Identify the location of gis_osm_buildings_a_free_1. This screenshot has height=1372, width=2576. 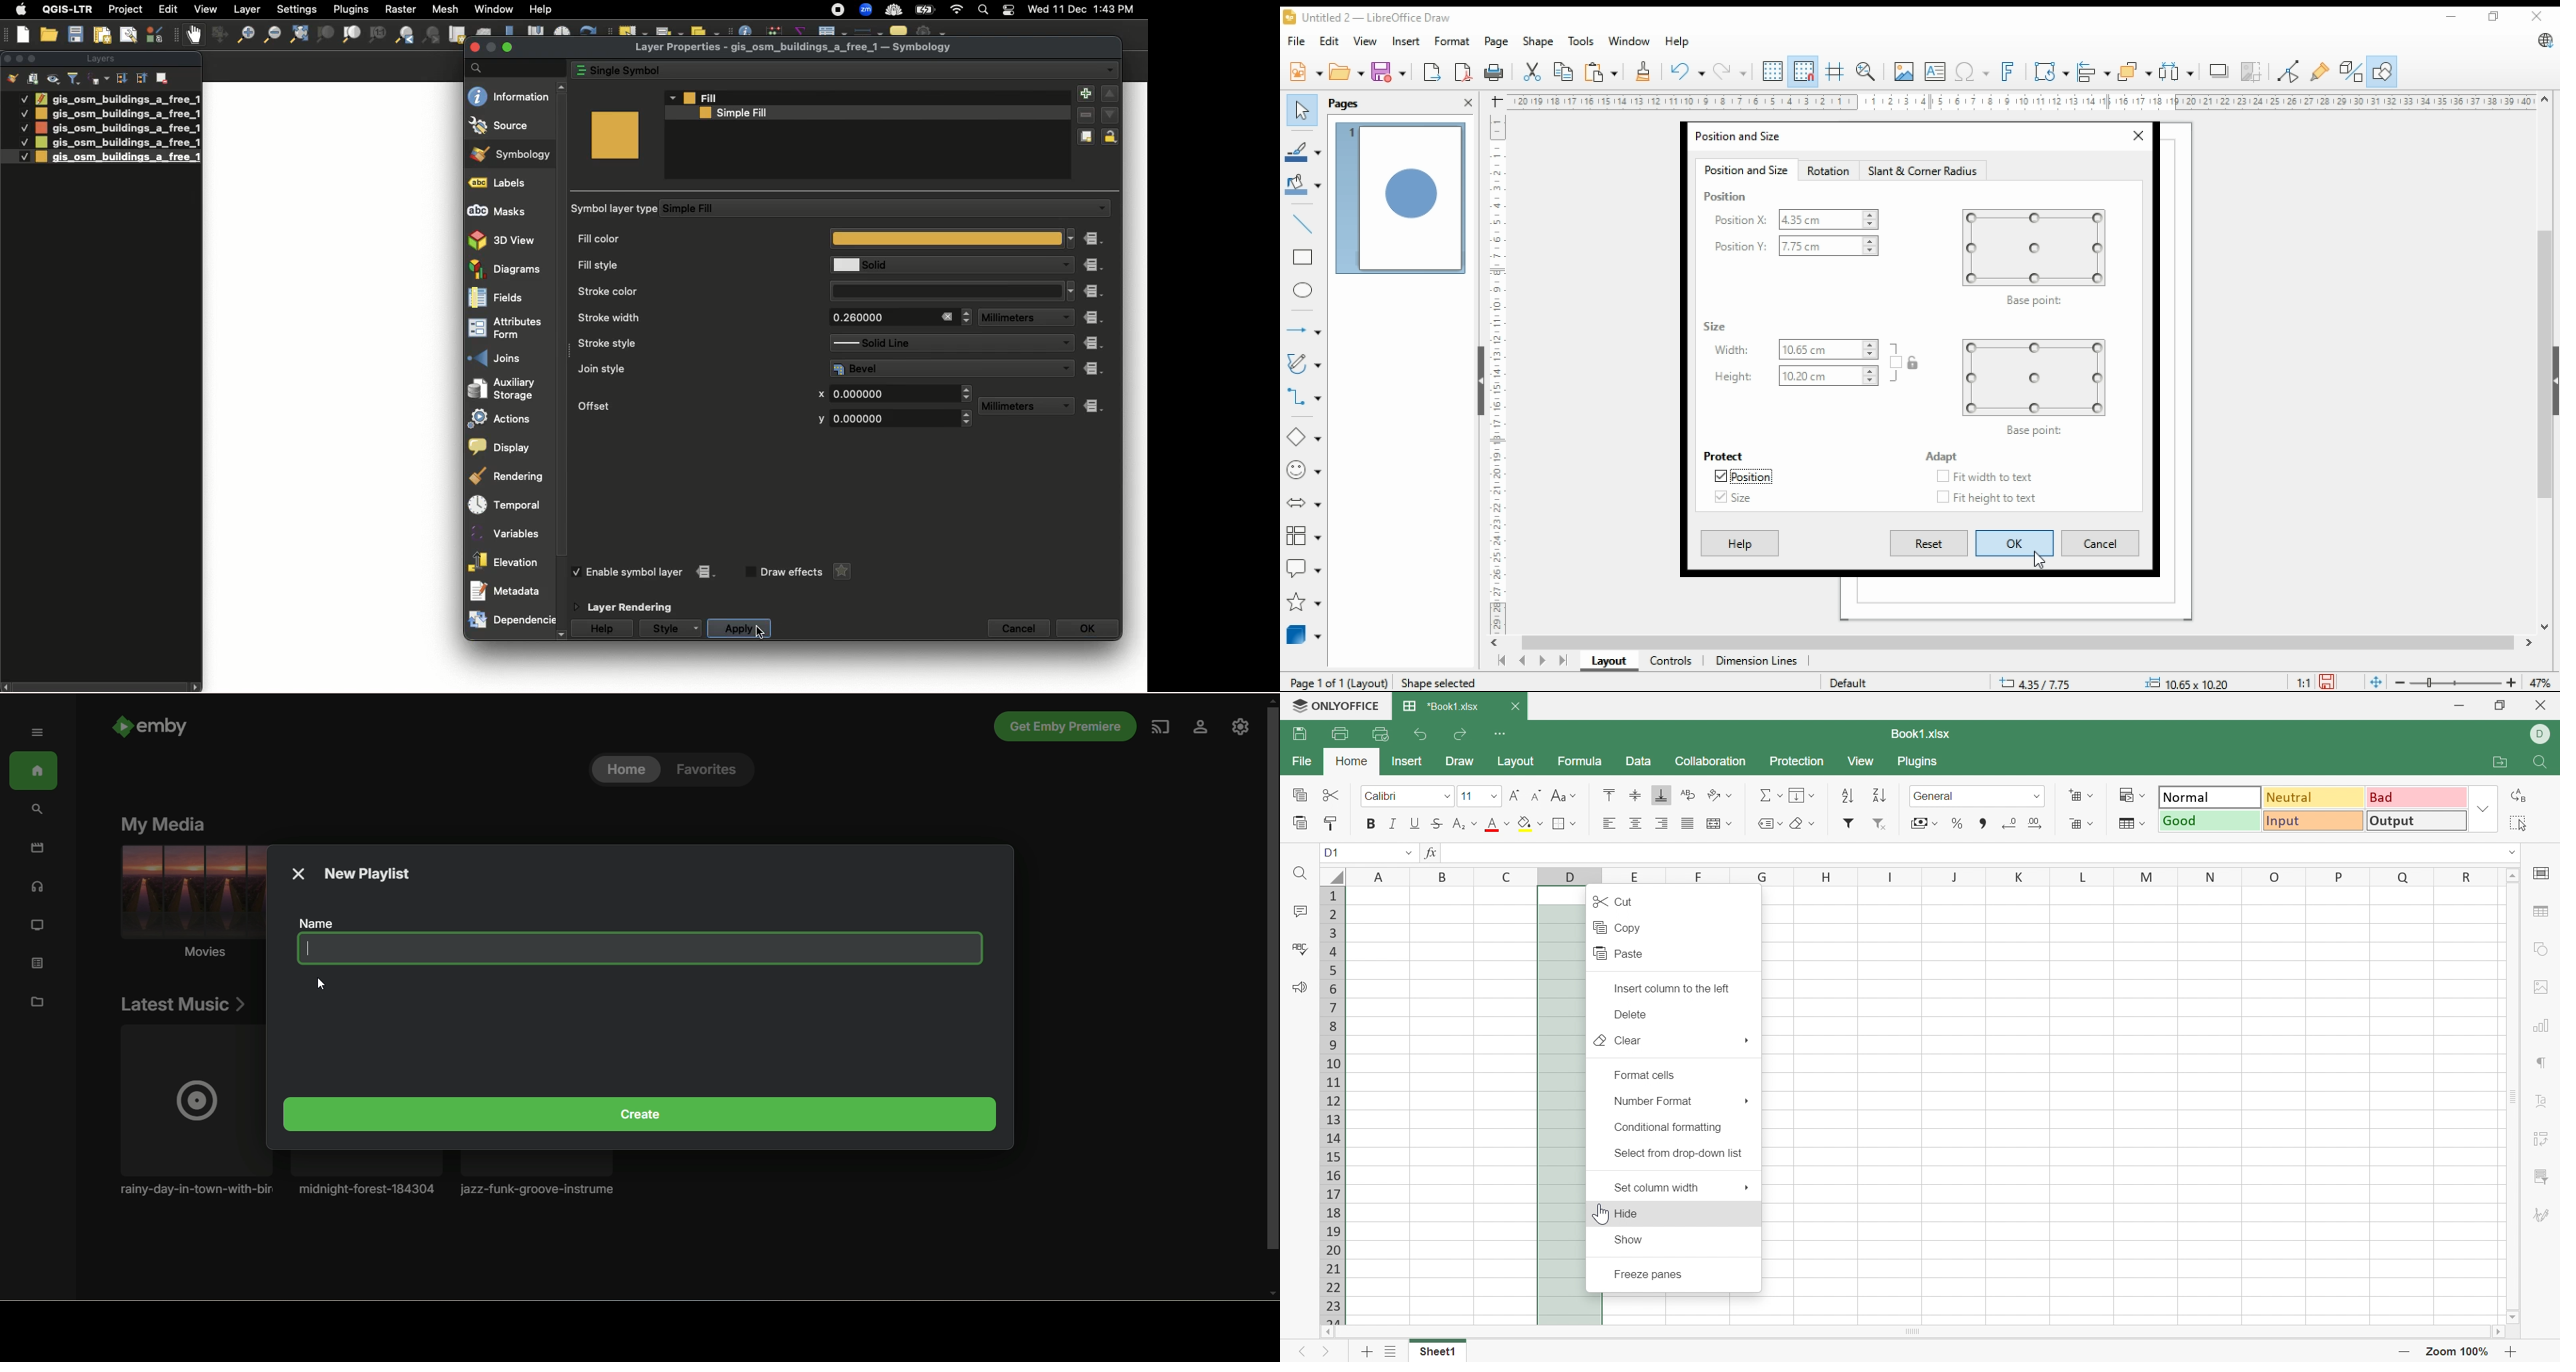
(118, 157).